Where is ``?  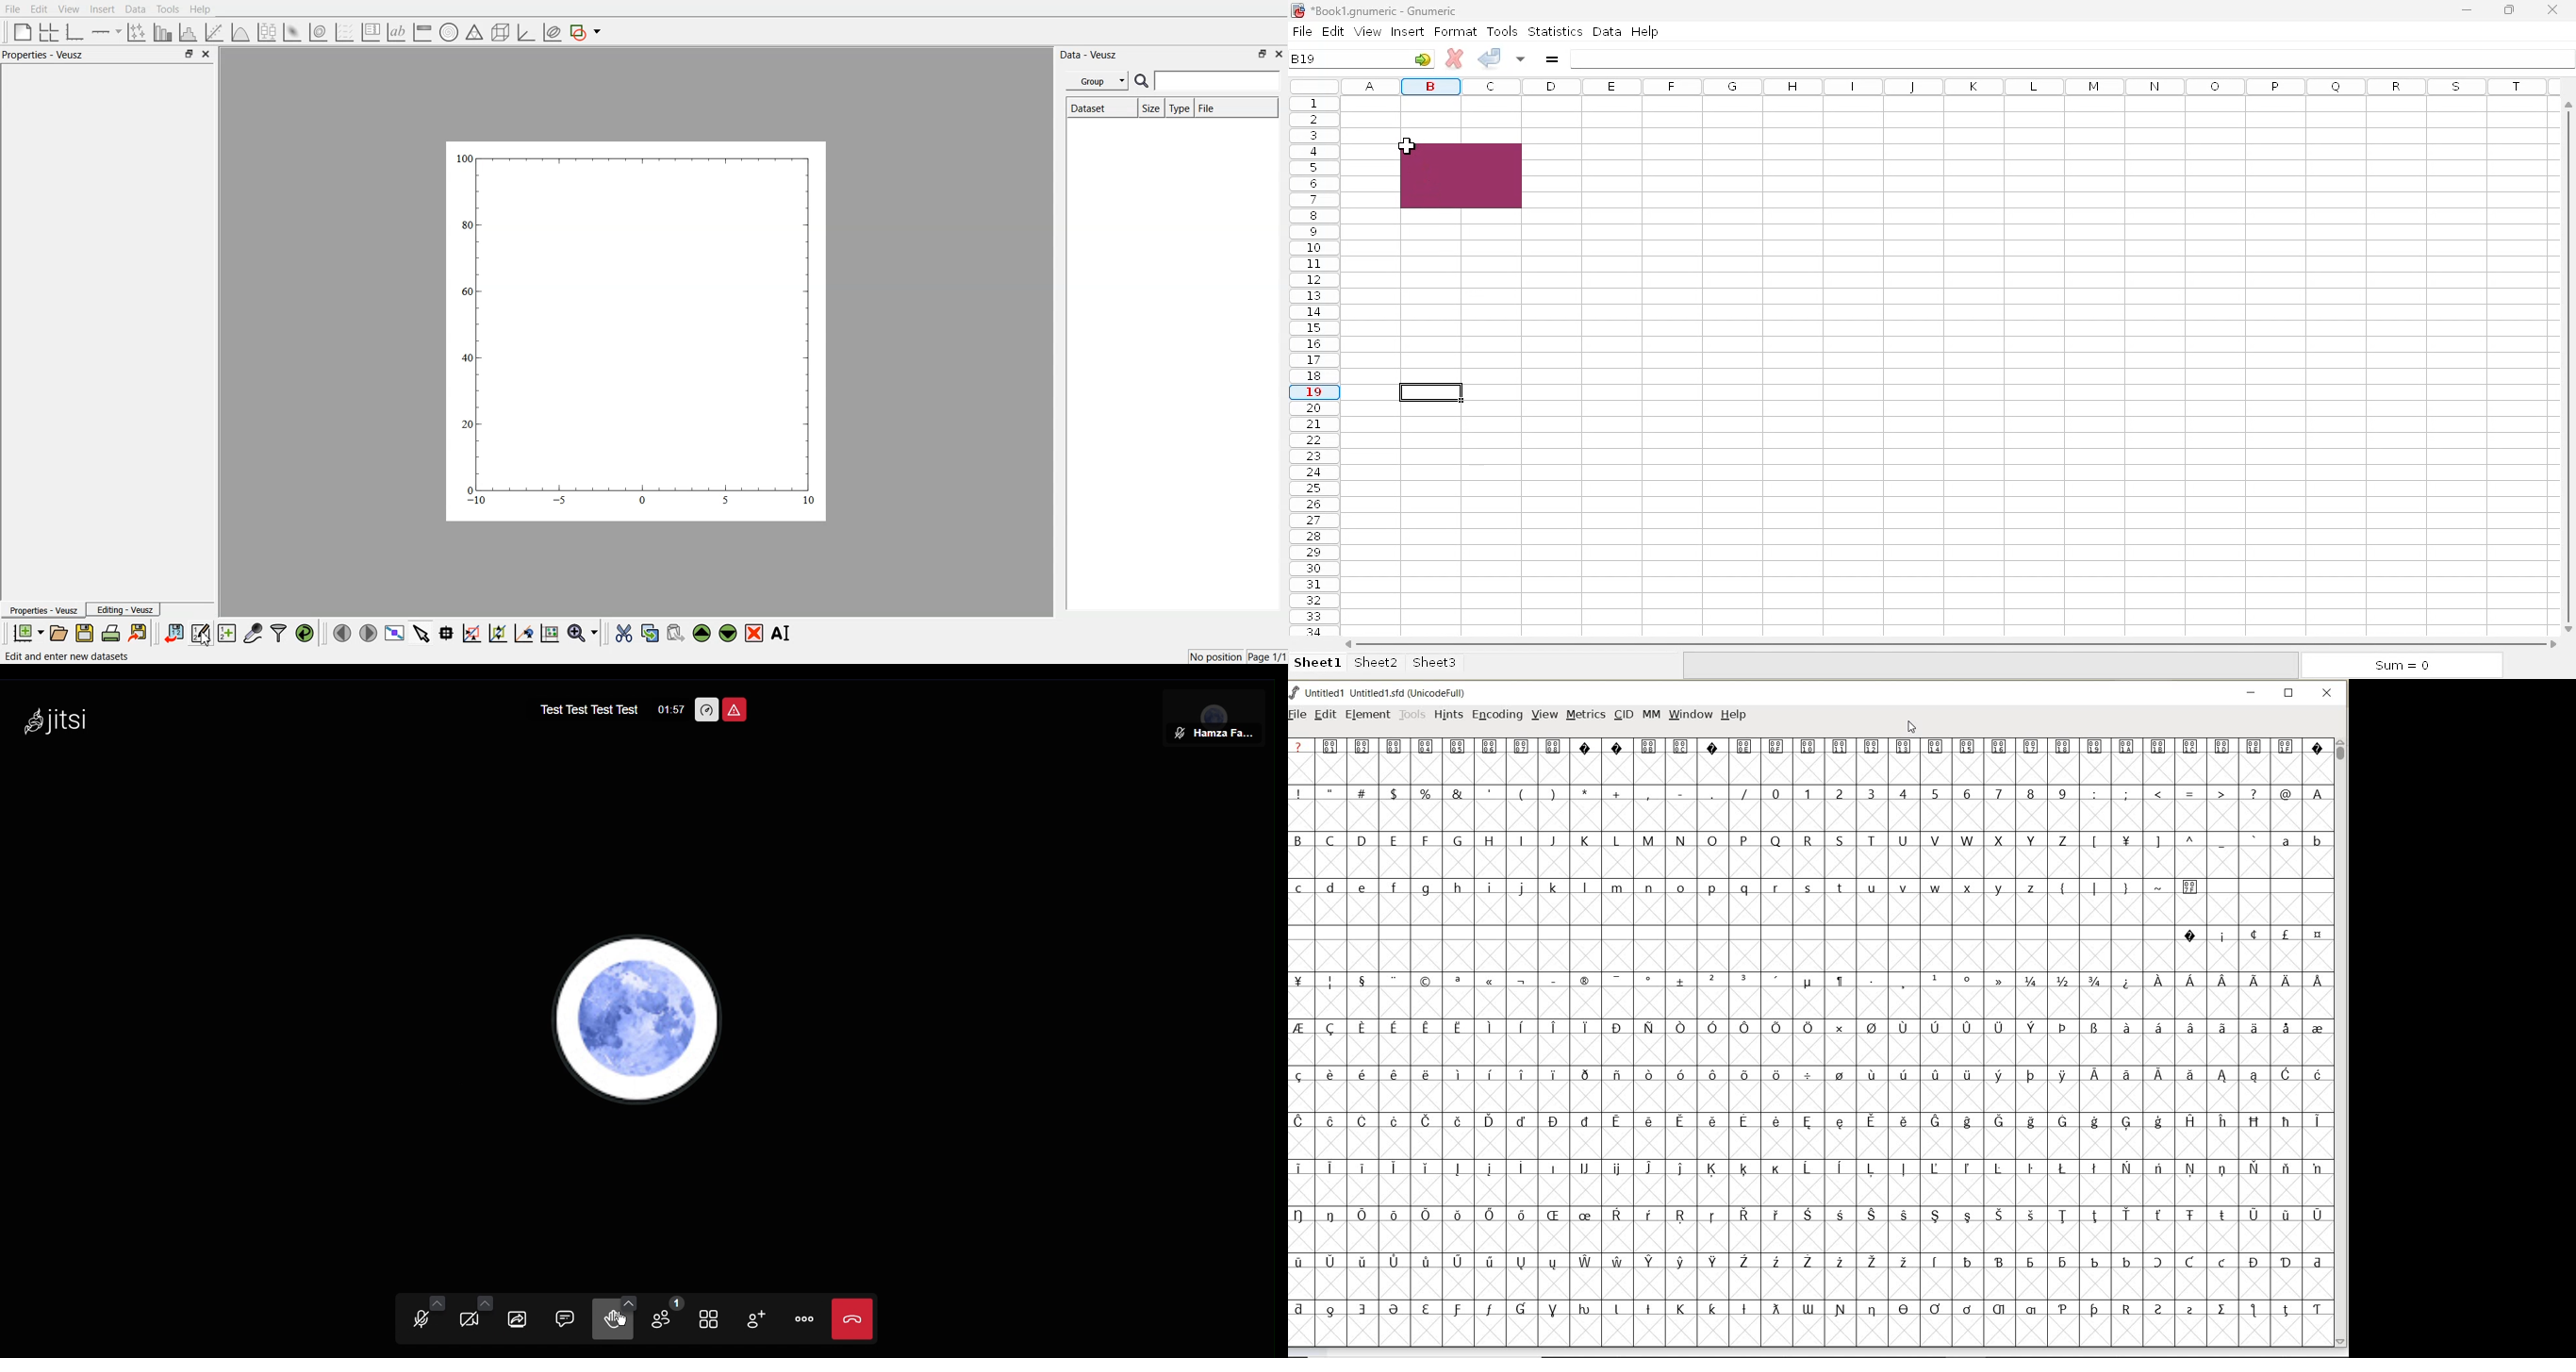  is located at coordinates (1097, 81).